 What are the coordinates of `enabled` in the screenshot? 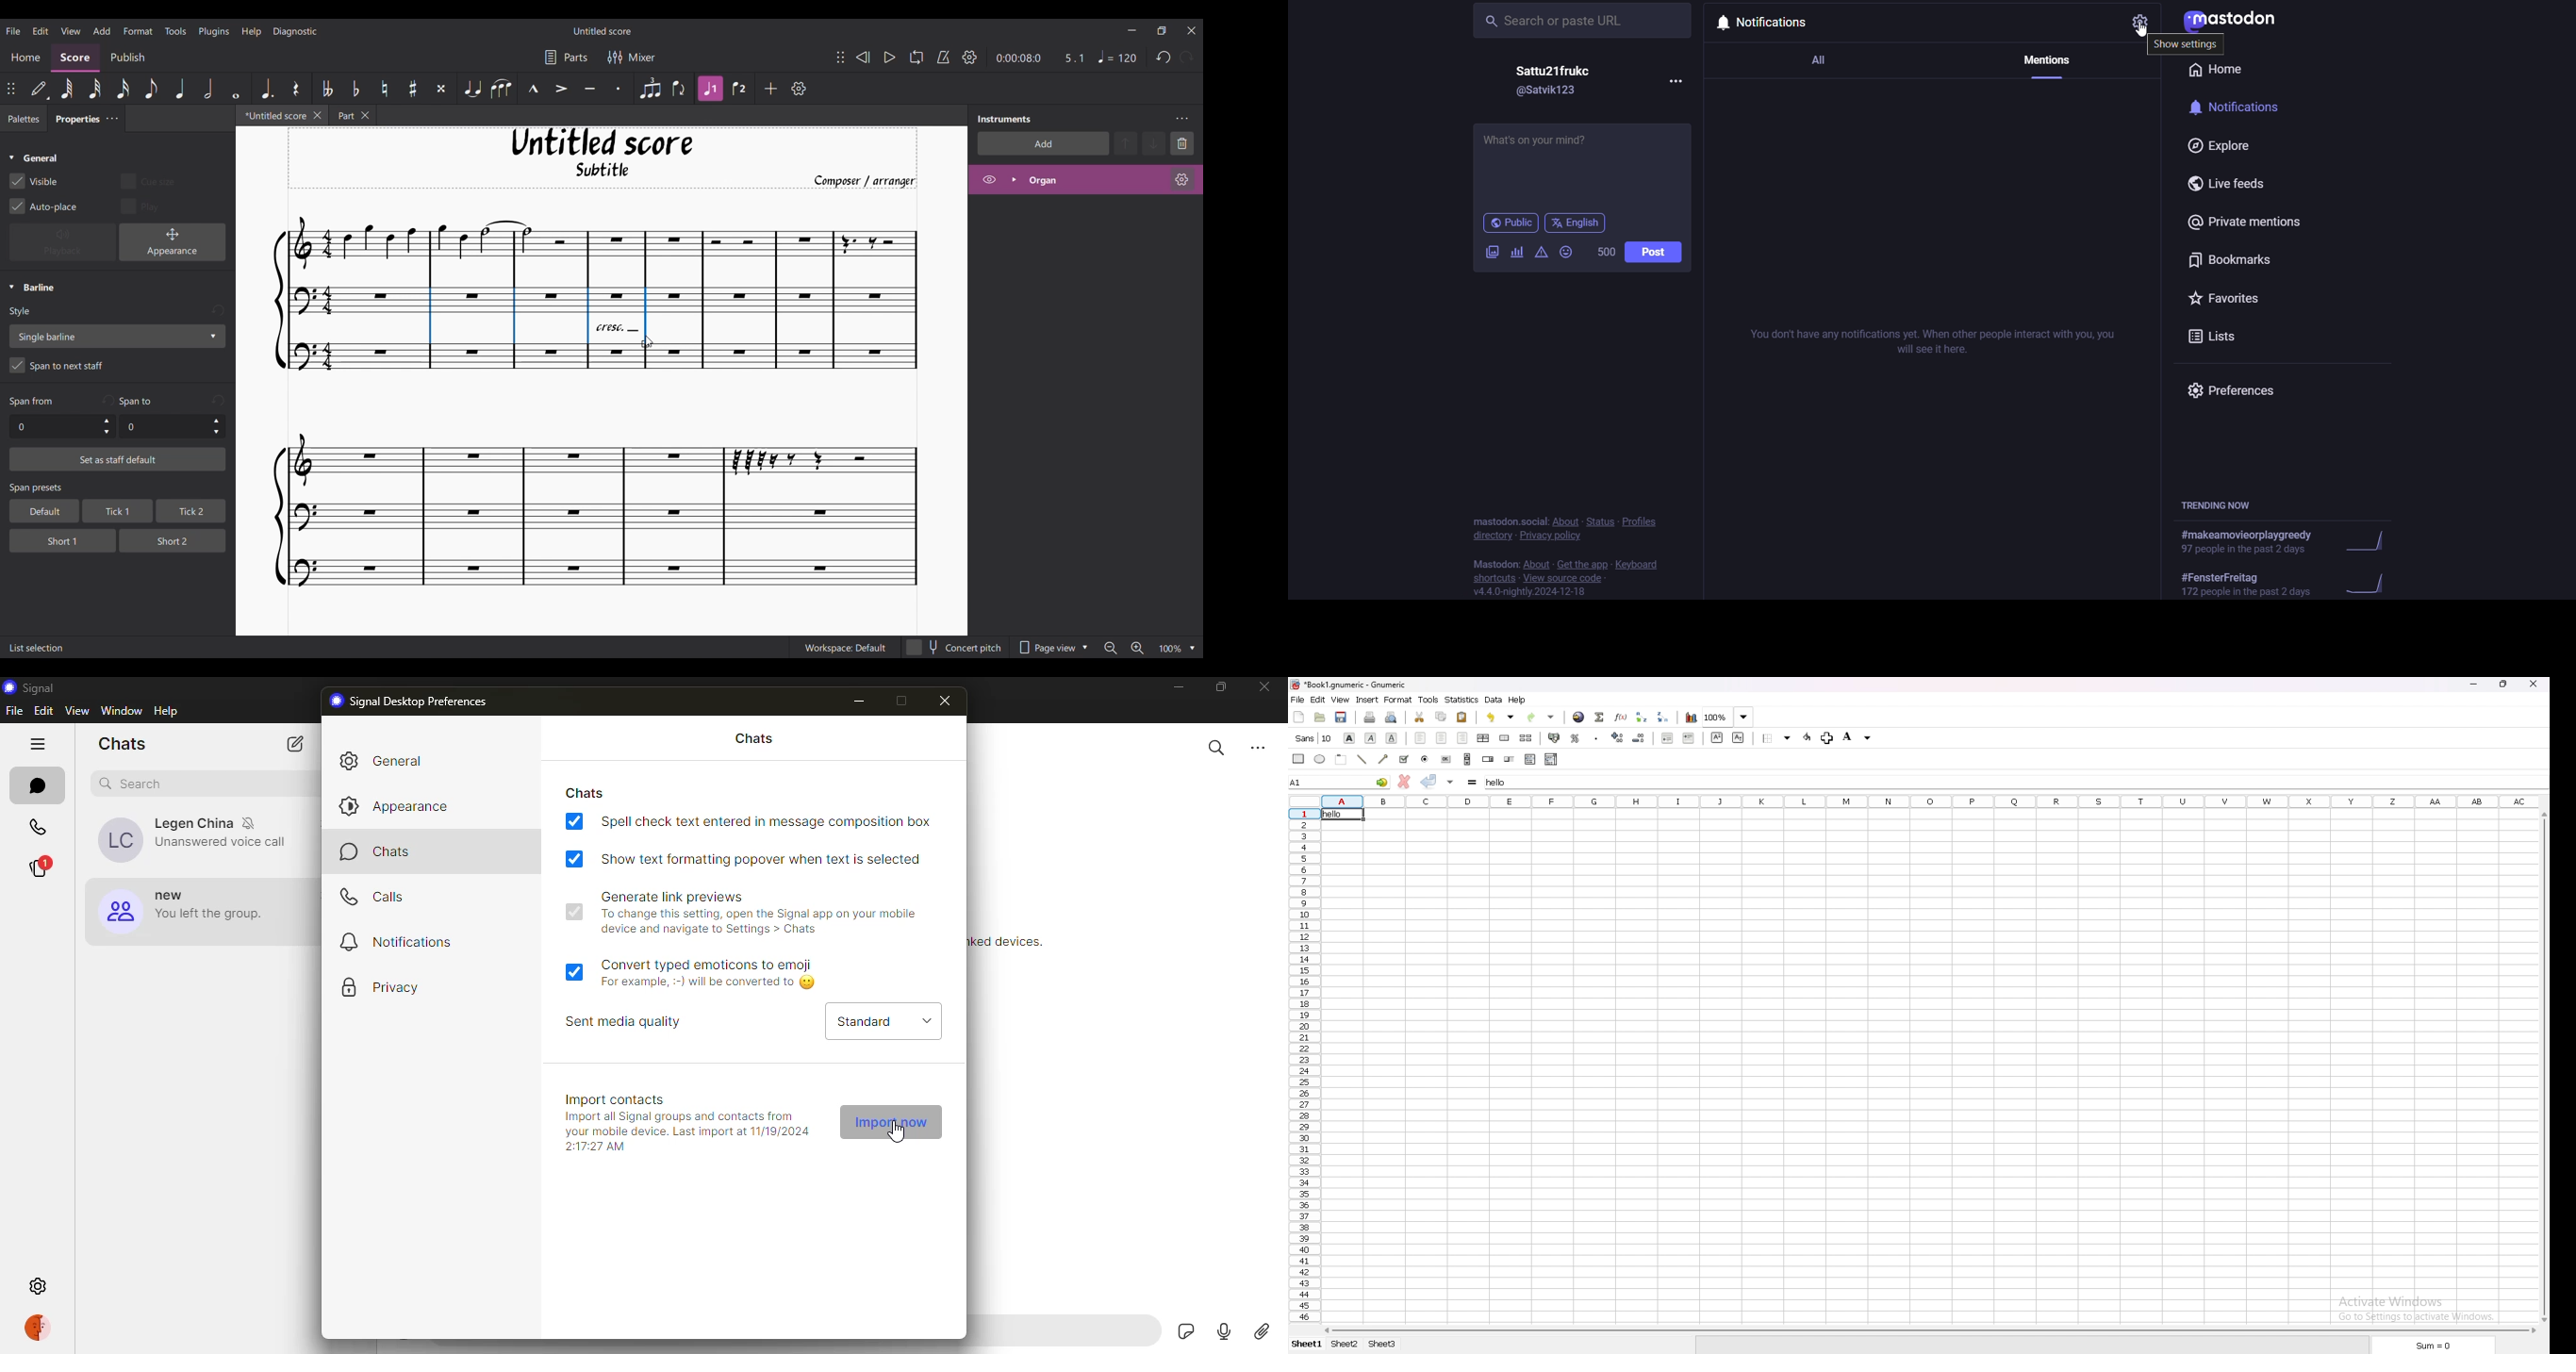 It's located at (575, 970).